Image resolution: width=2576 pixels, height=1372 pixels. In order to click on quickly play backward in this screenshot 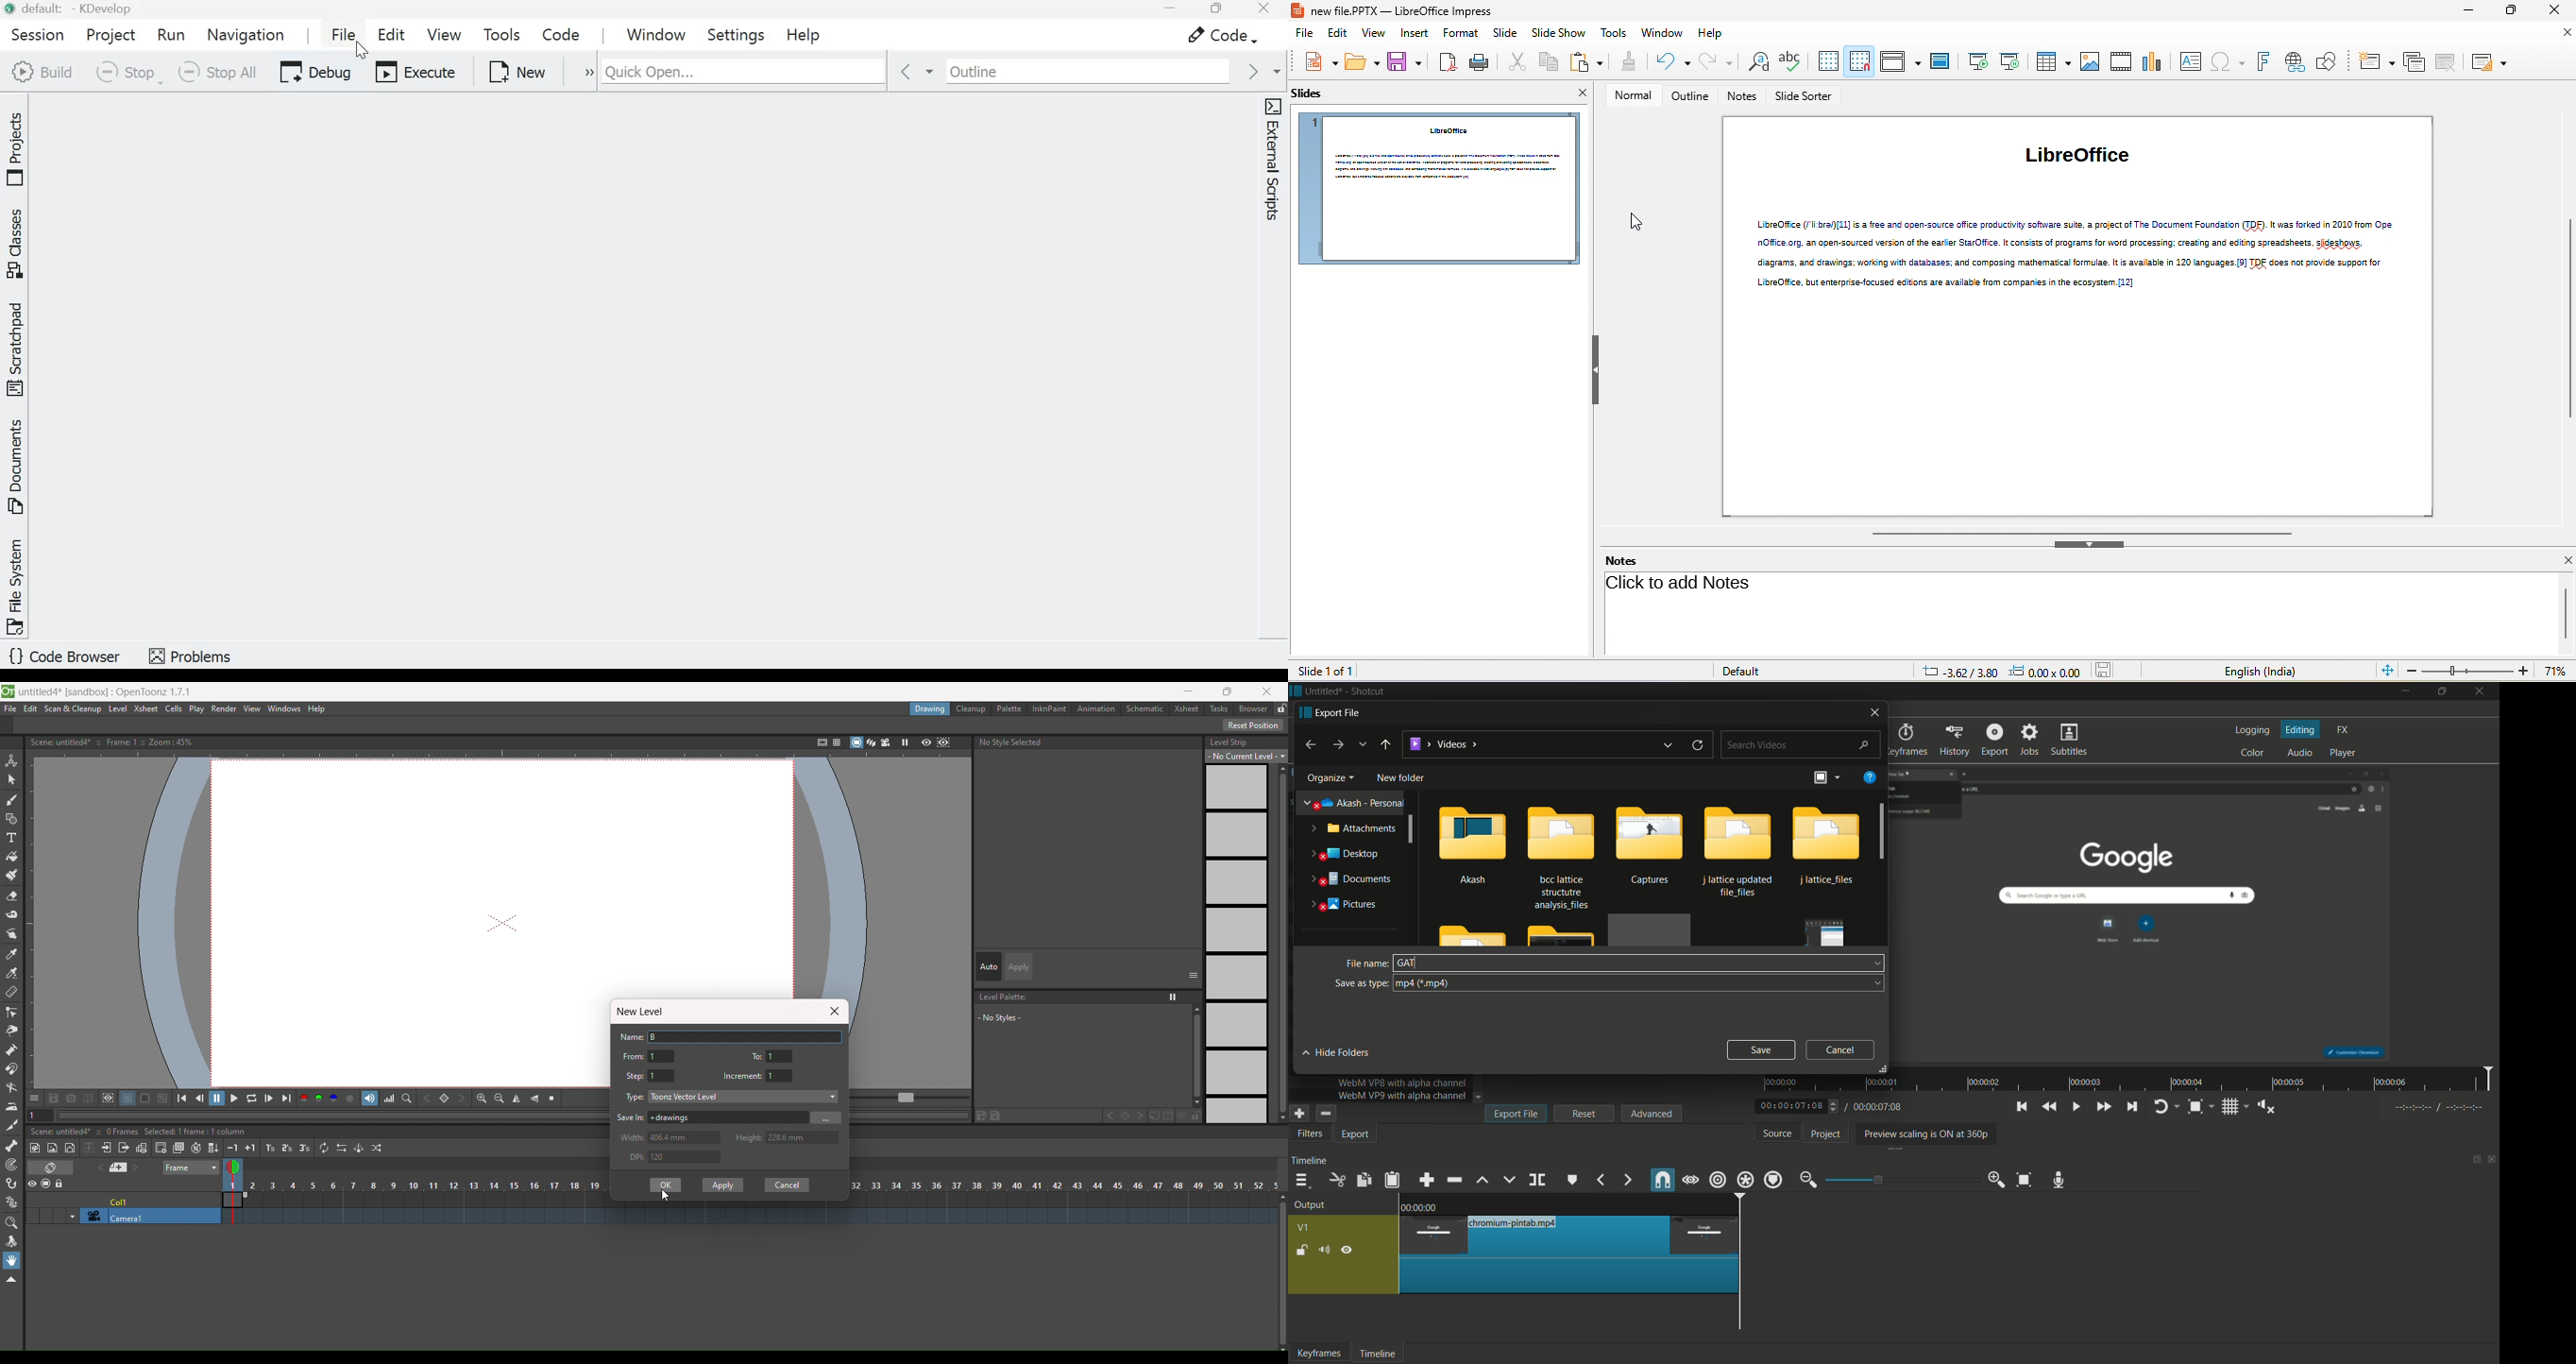, I will do `click(2049, 1106)`.